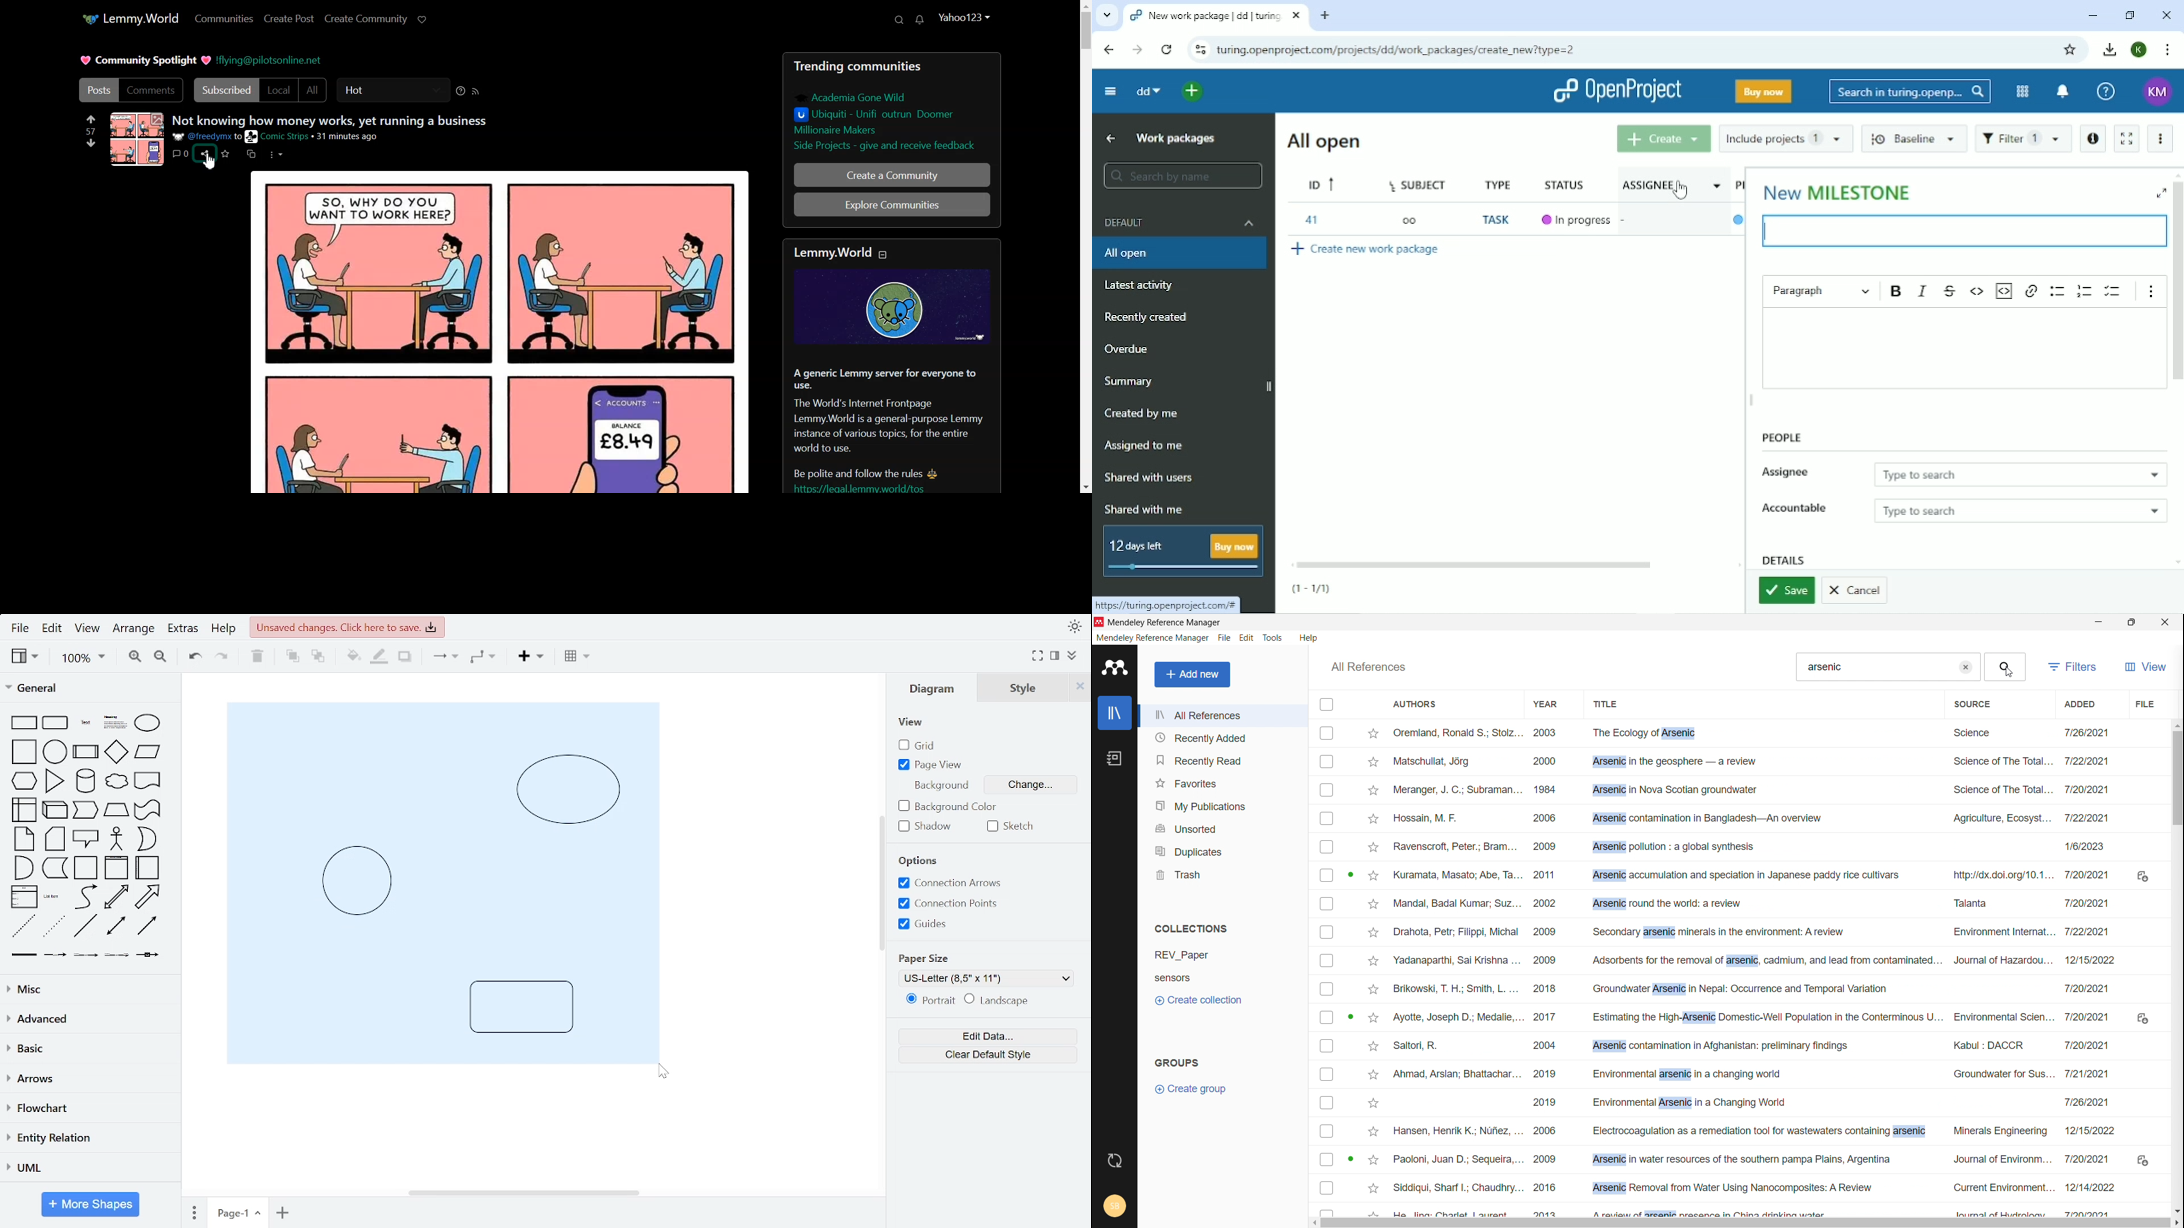  Describe the element at coordinates (1761, 733) in the screenshot. I see `Oremland, Ronald S.; Stolz... 2003 The Ecology of Arsenic Science 7/26/2021` at that location.